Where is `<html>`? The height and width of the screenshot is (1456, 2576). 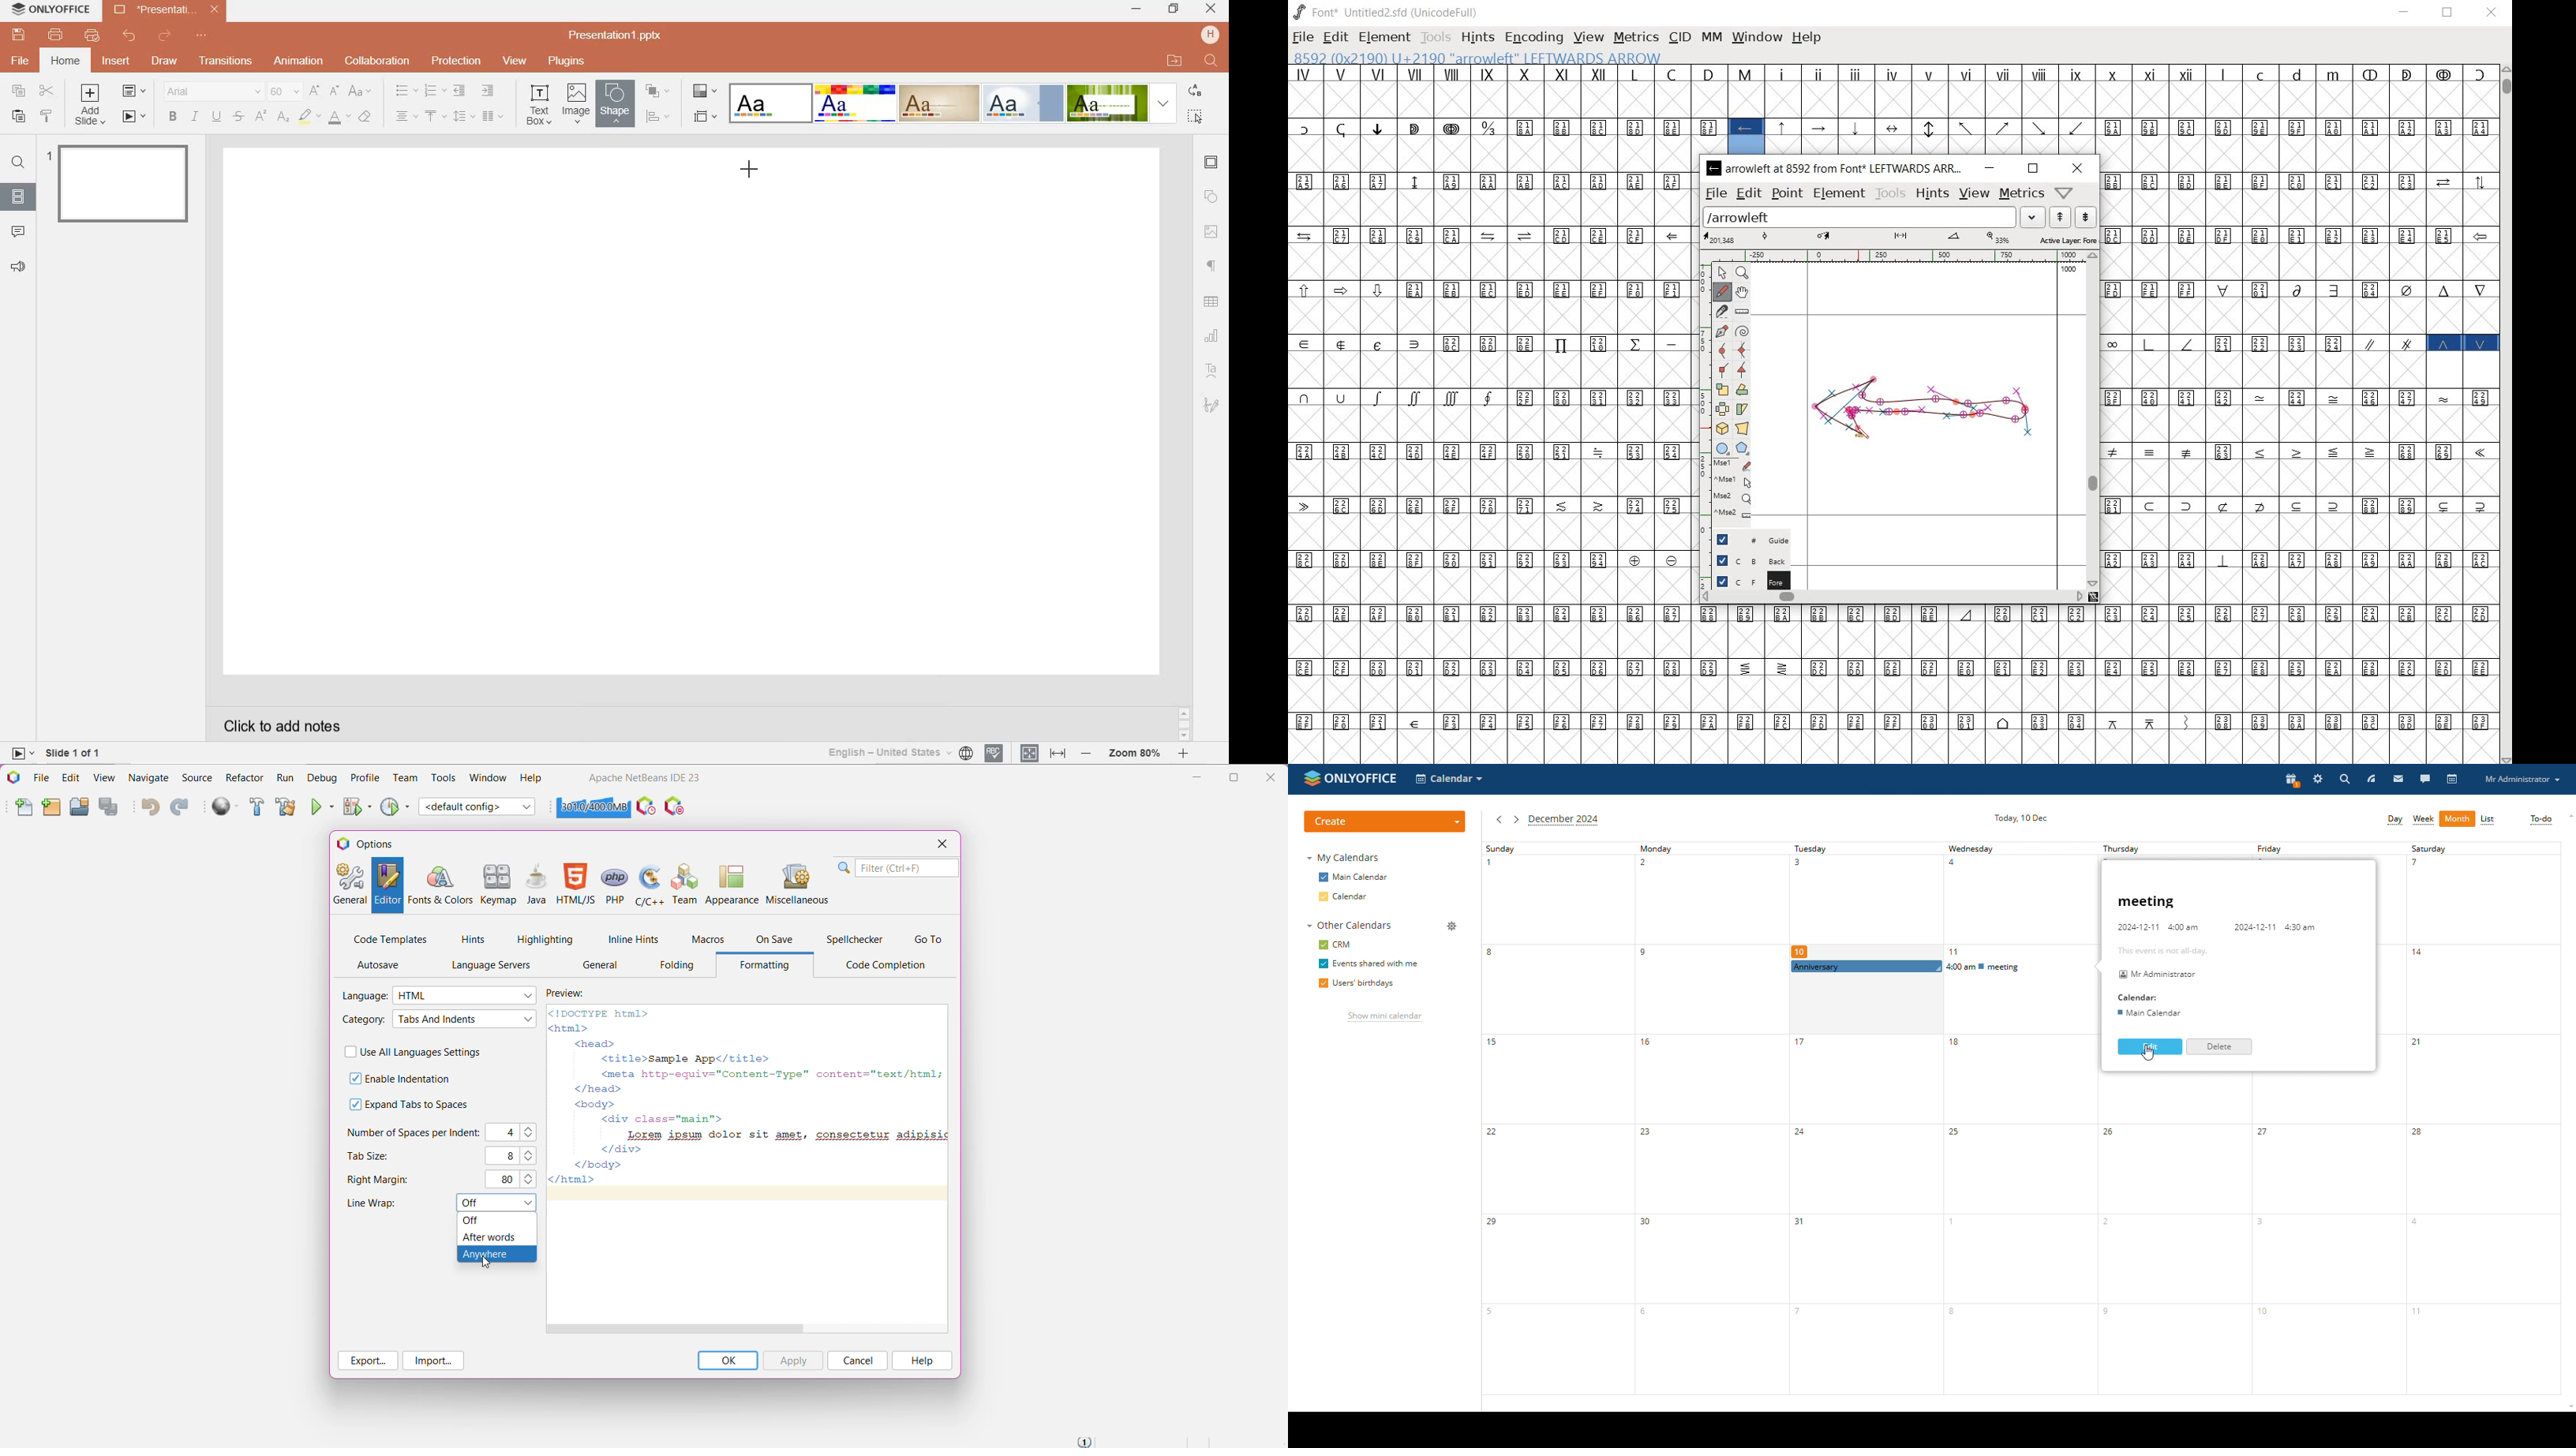 <html> is located at coordinates (572, 1028).